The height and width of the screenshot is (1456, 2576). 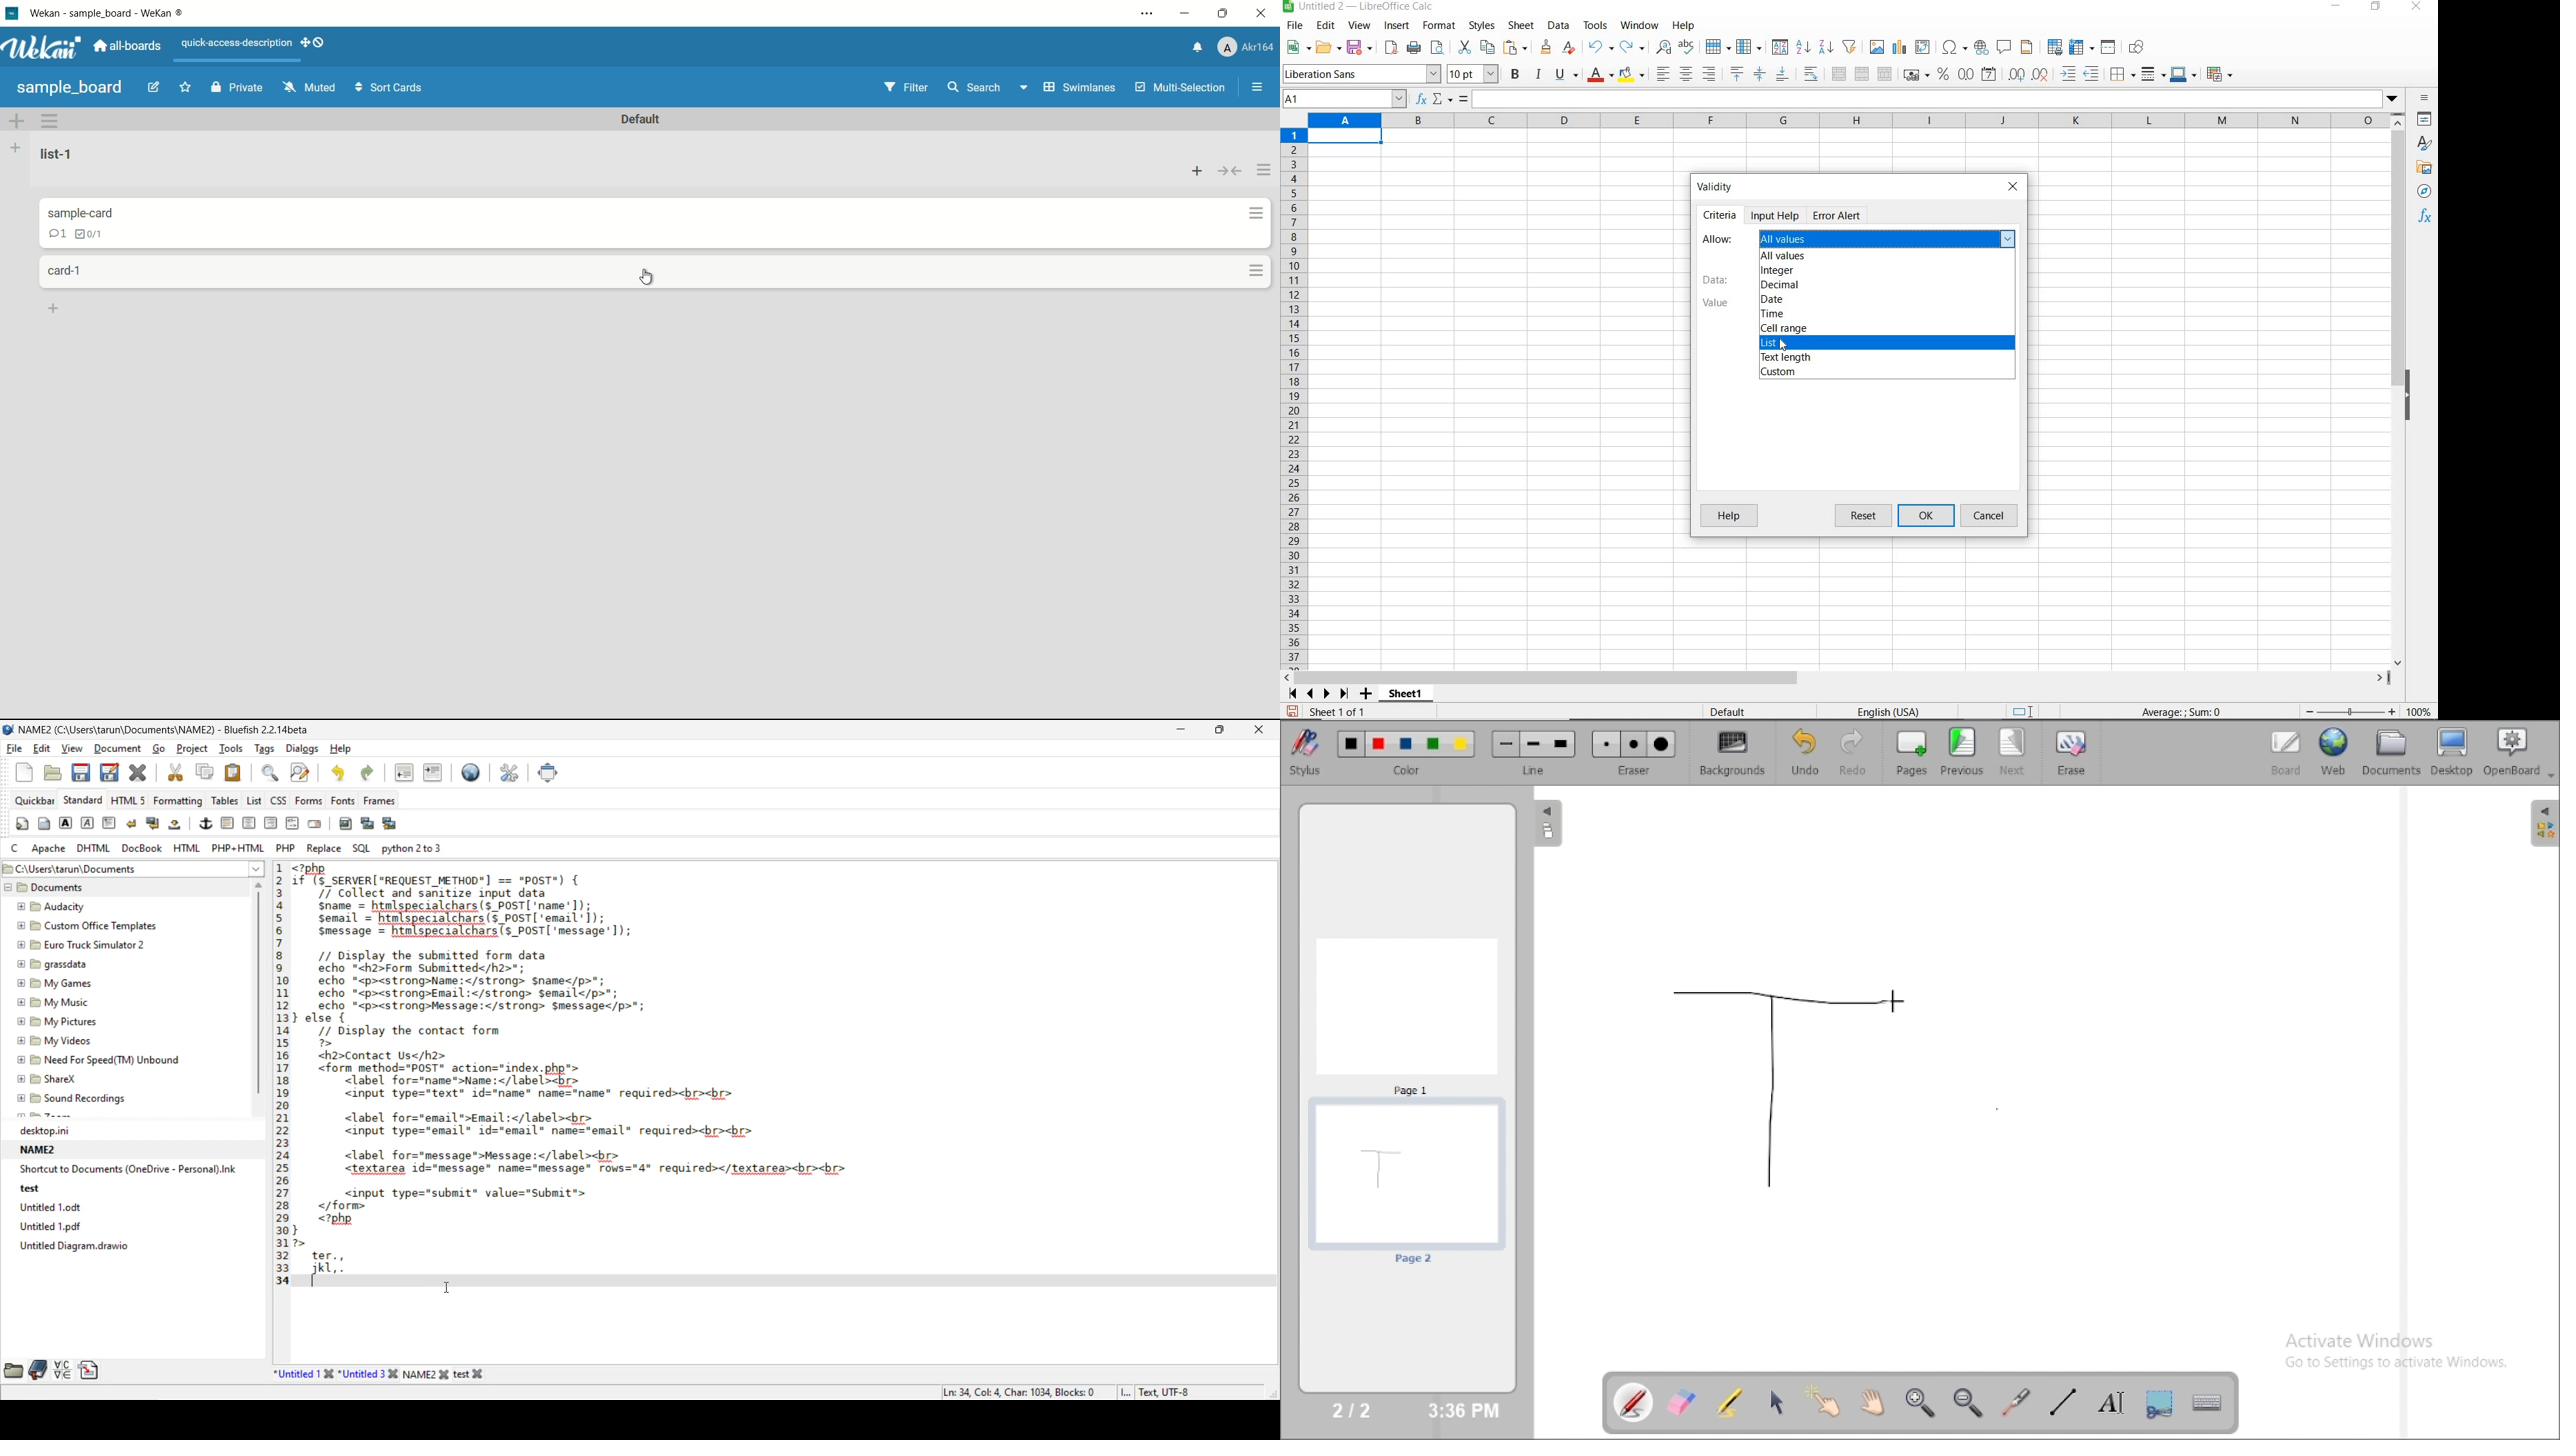 What do you see at coordinates (1894, 1001) in the screenshot?
I see `cursor` at bounding box center [1894, 1001].